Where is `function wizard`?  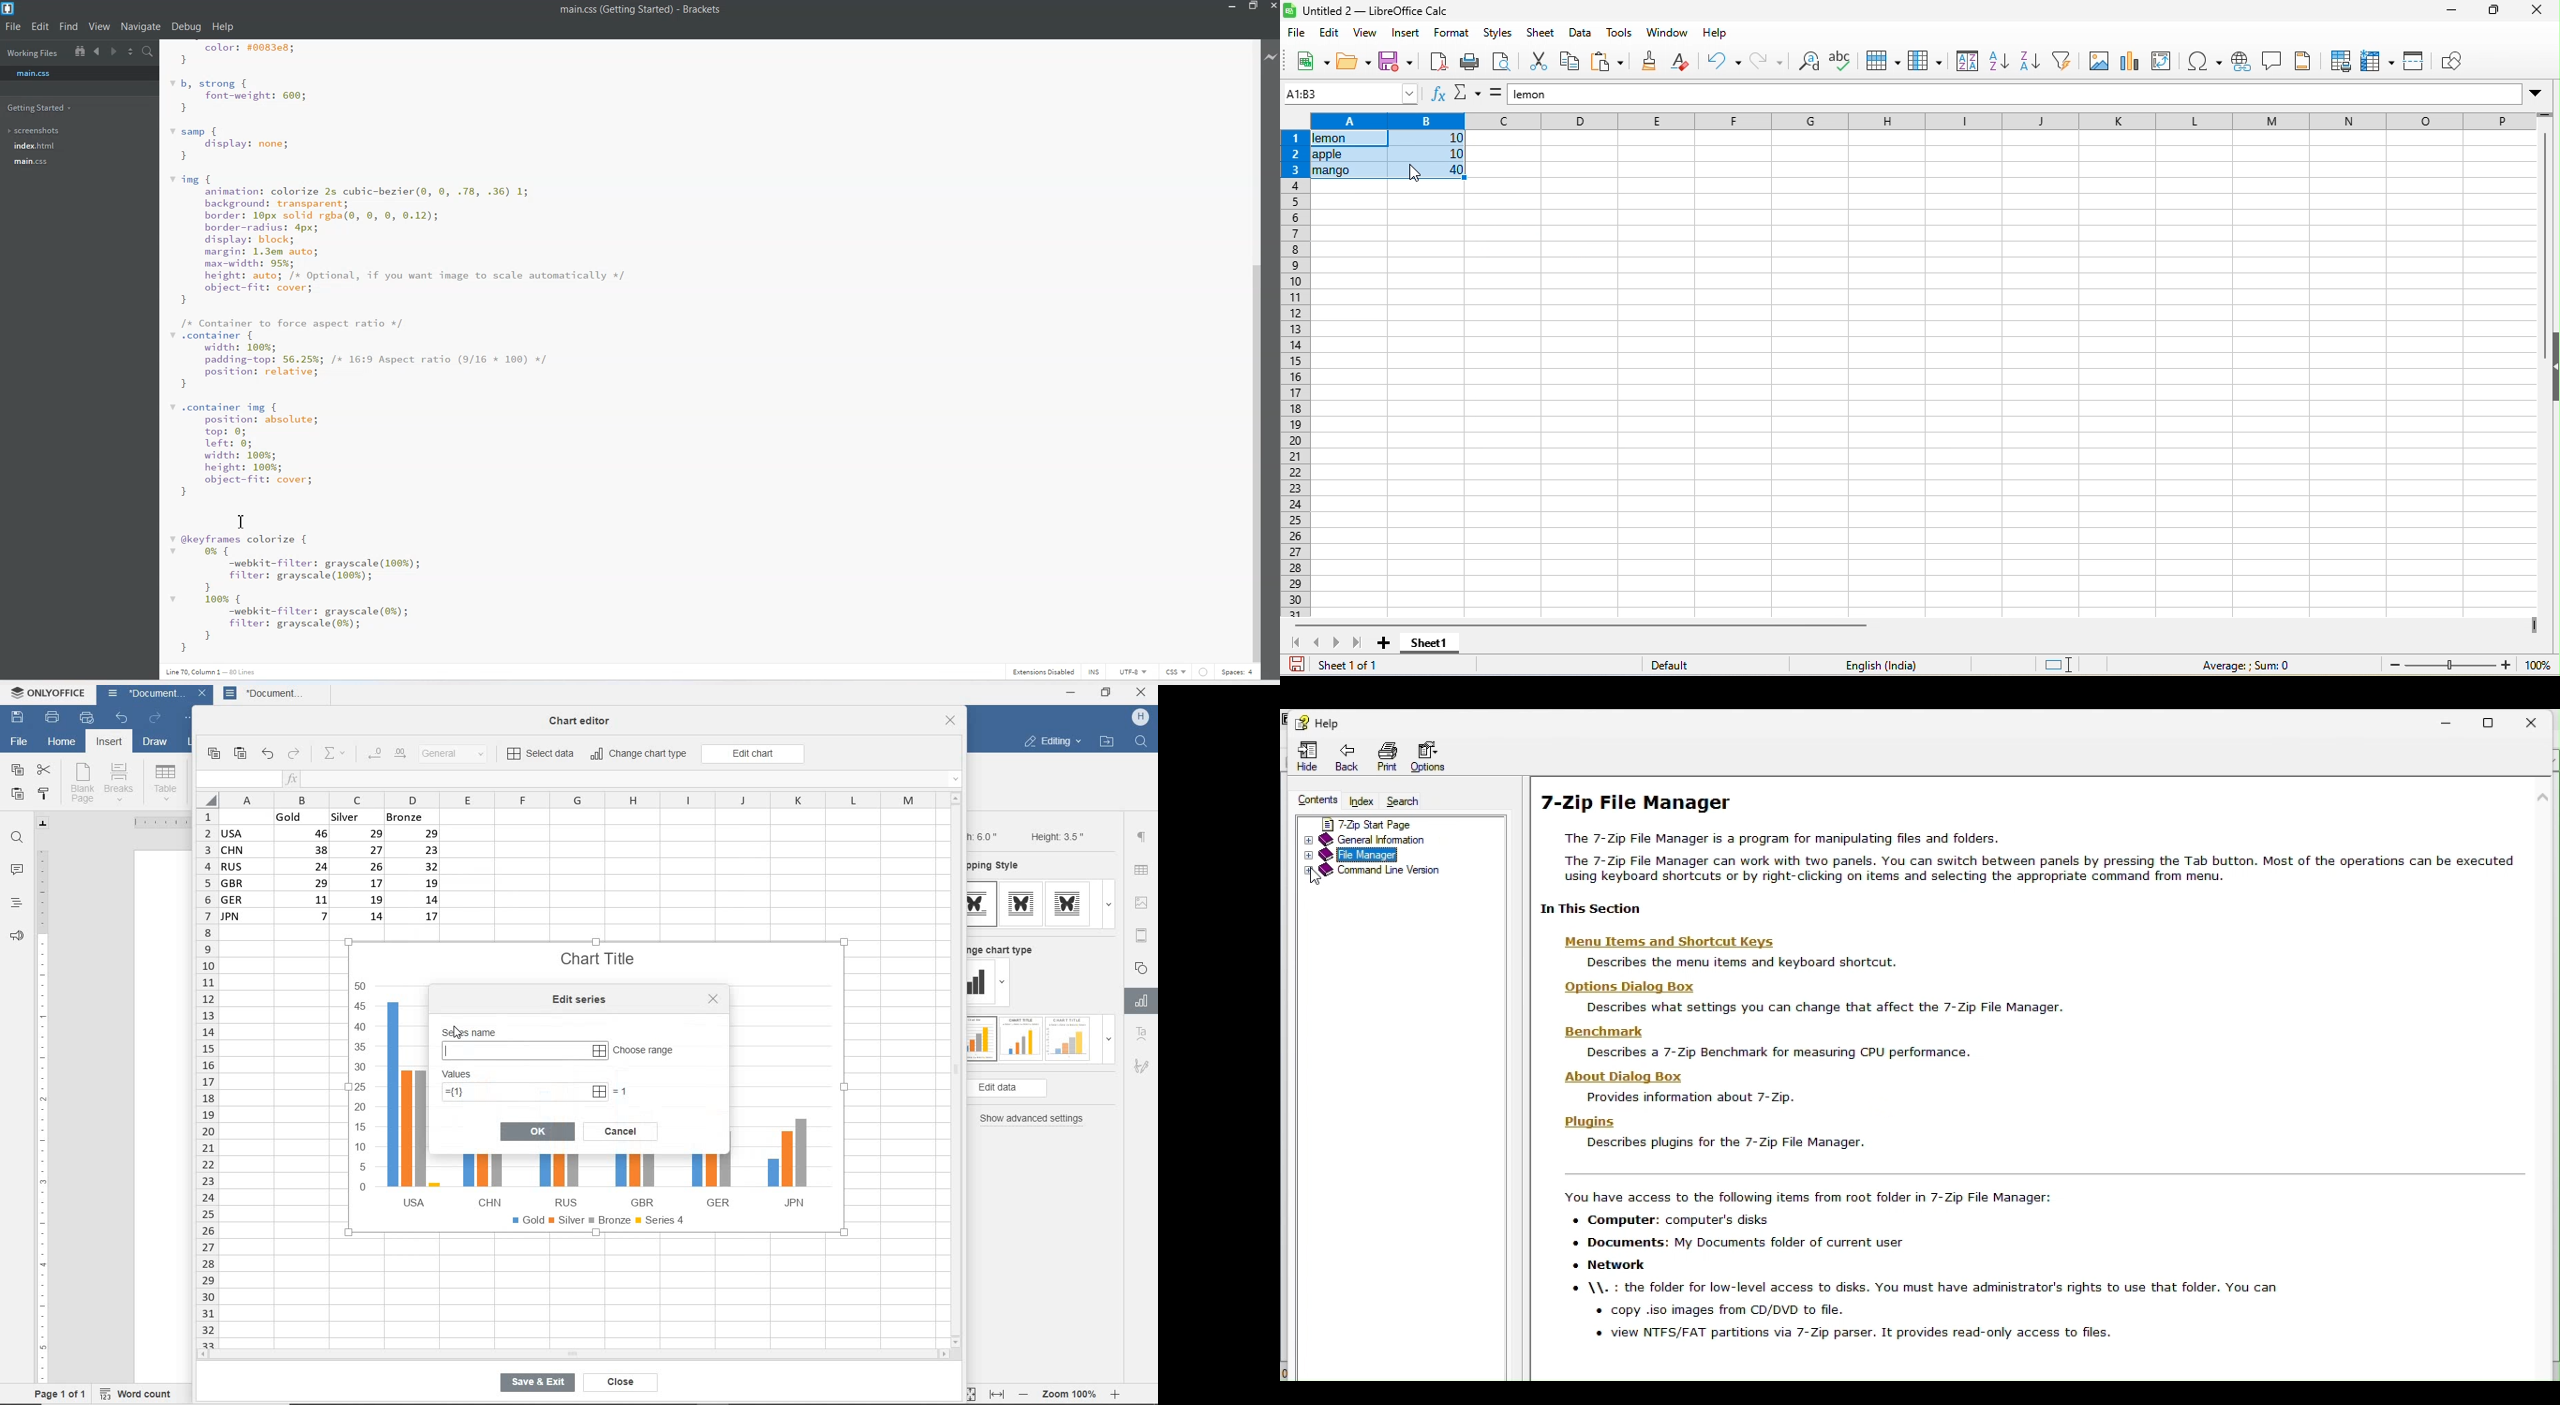 function wizard is located at coordinates (1437, 96).